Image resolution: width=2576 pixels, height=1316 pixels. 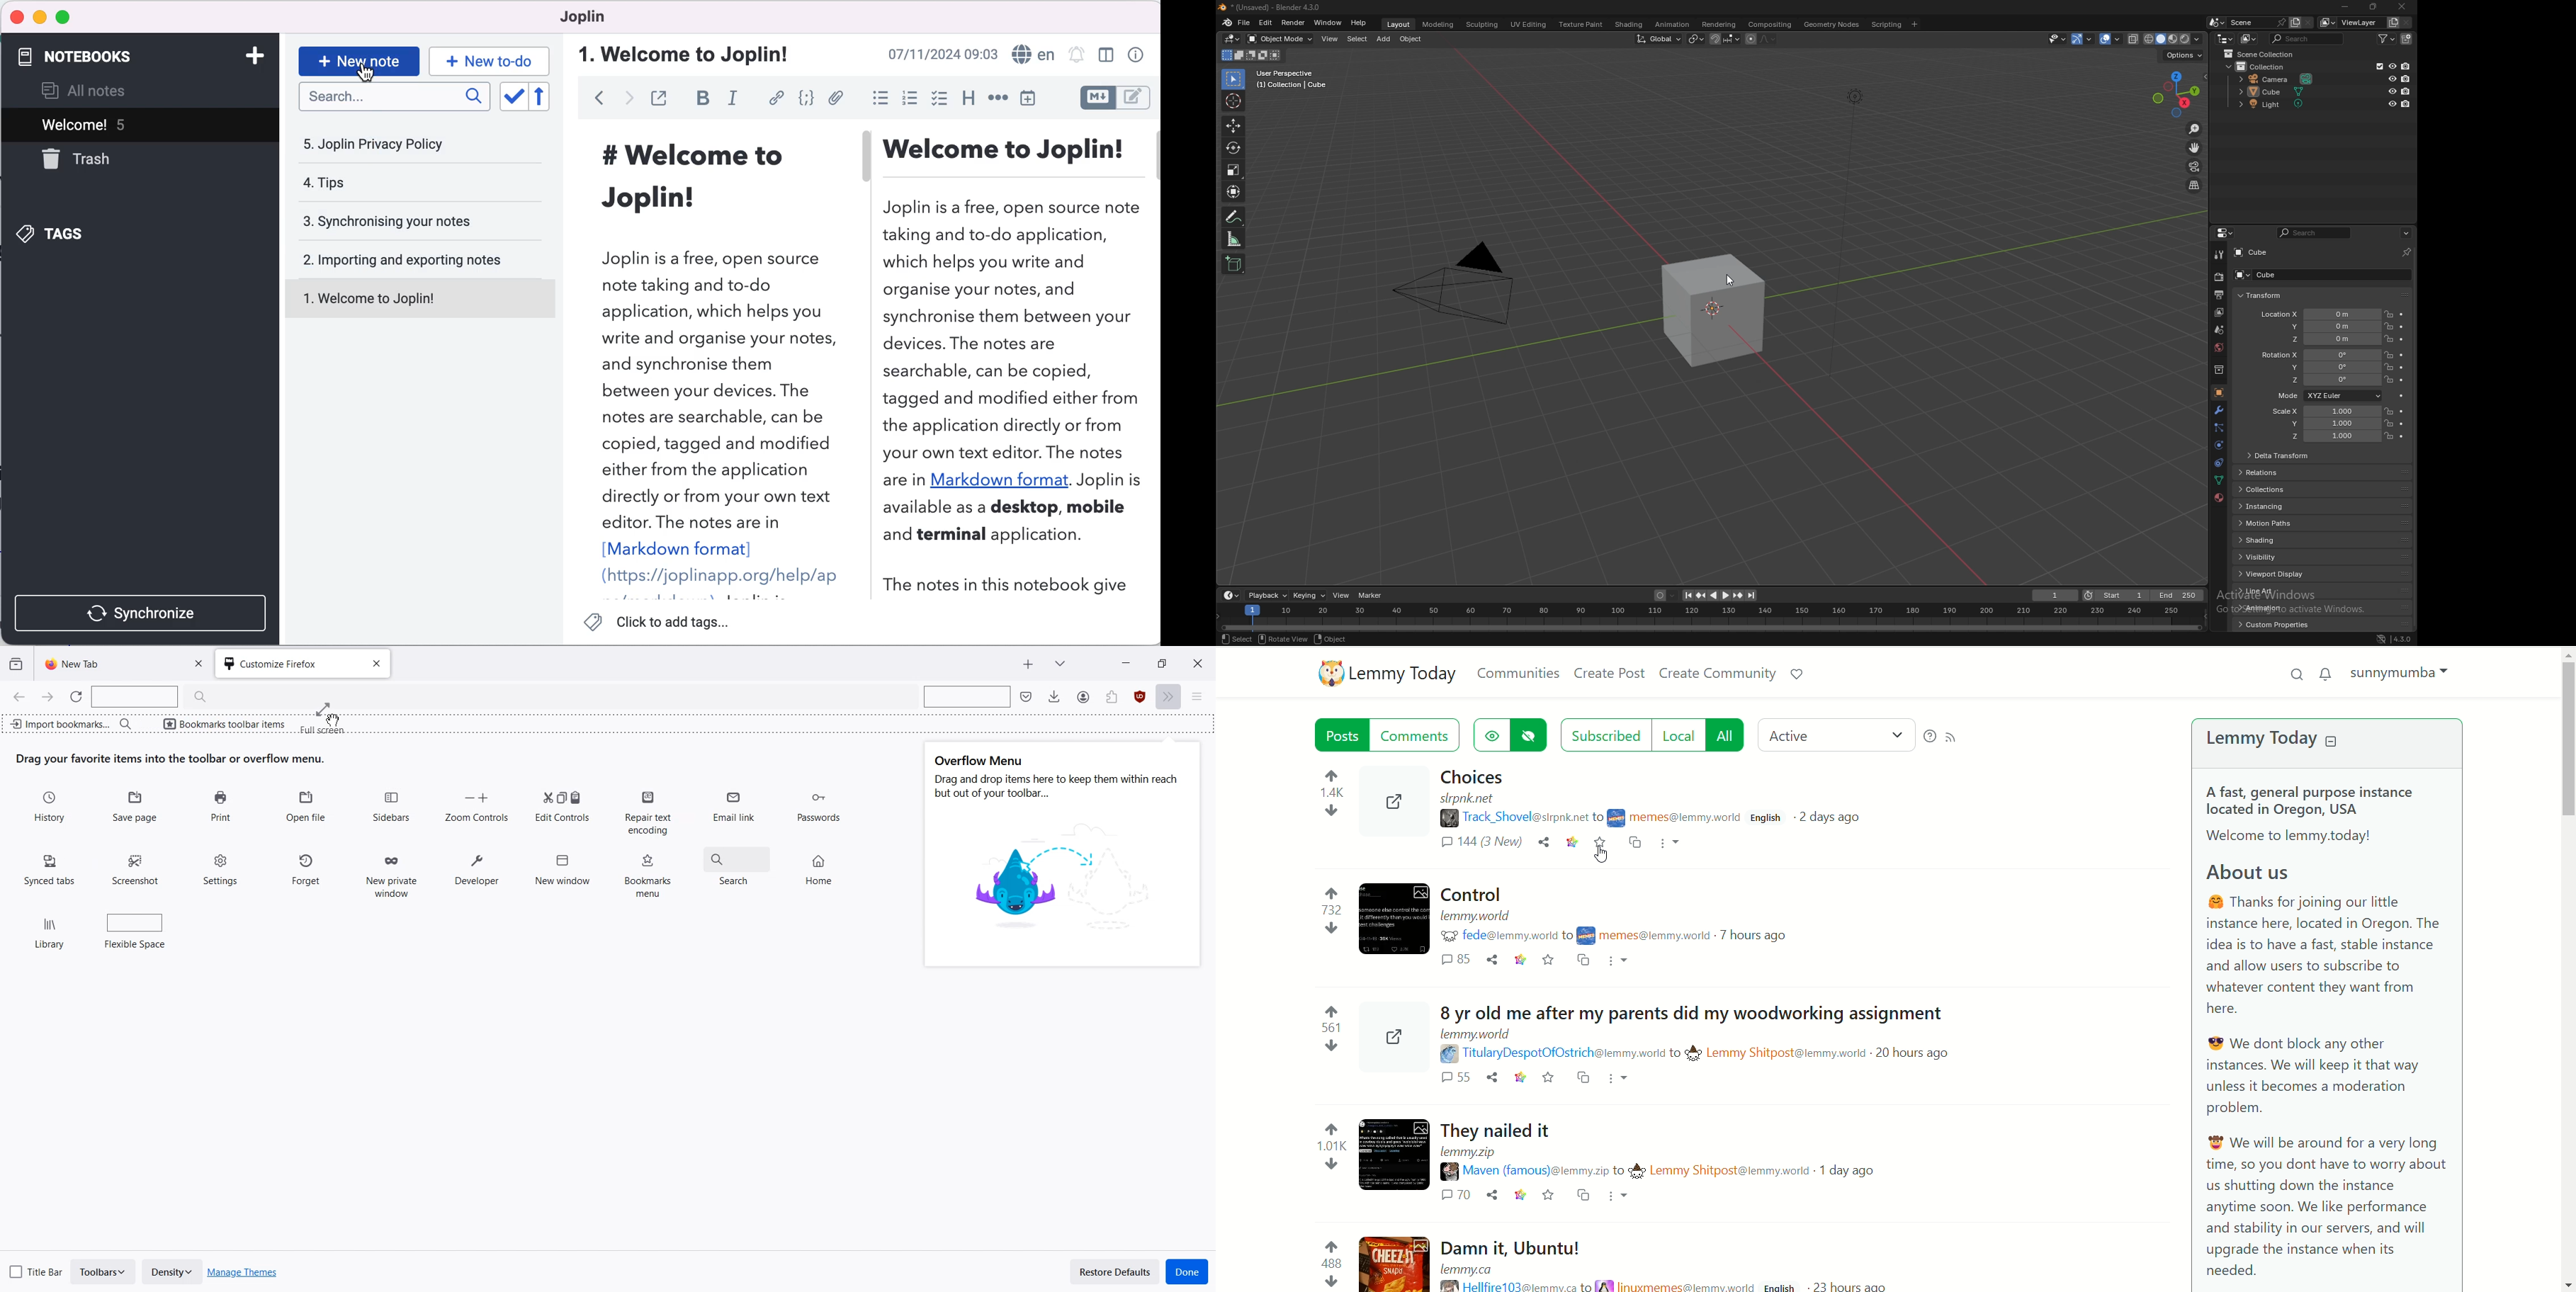 What do you see at coordinates (108, 664) in the screenshot?
I see `New Tab` at bounding box center [108, 664].